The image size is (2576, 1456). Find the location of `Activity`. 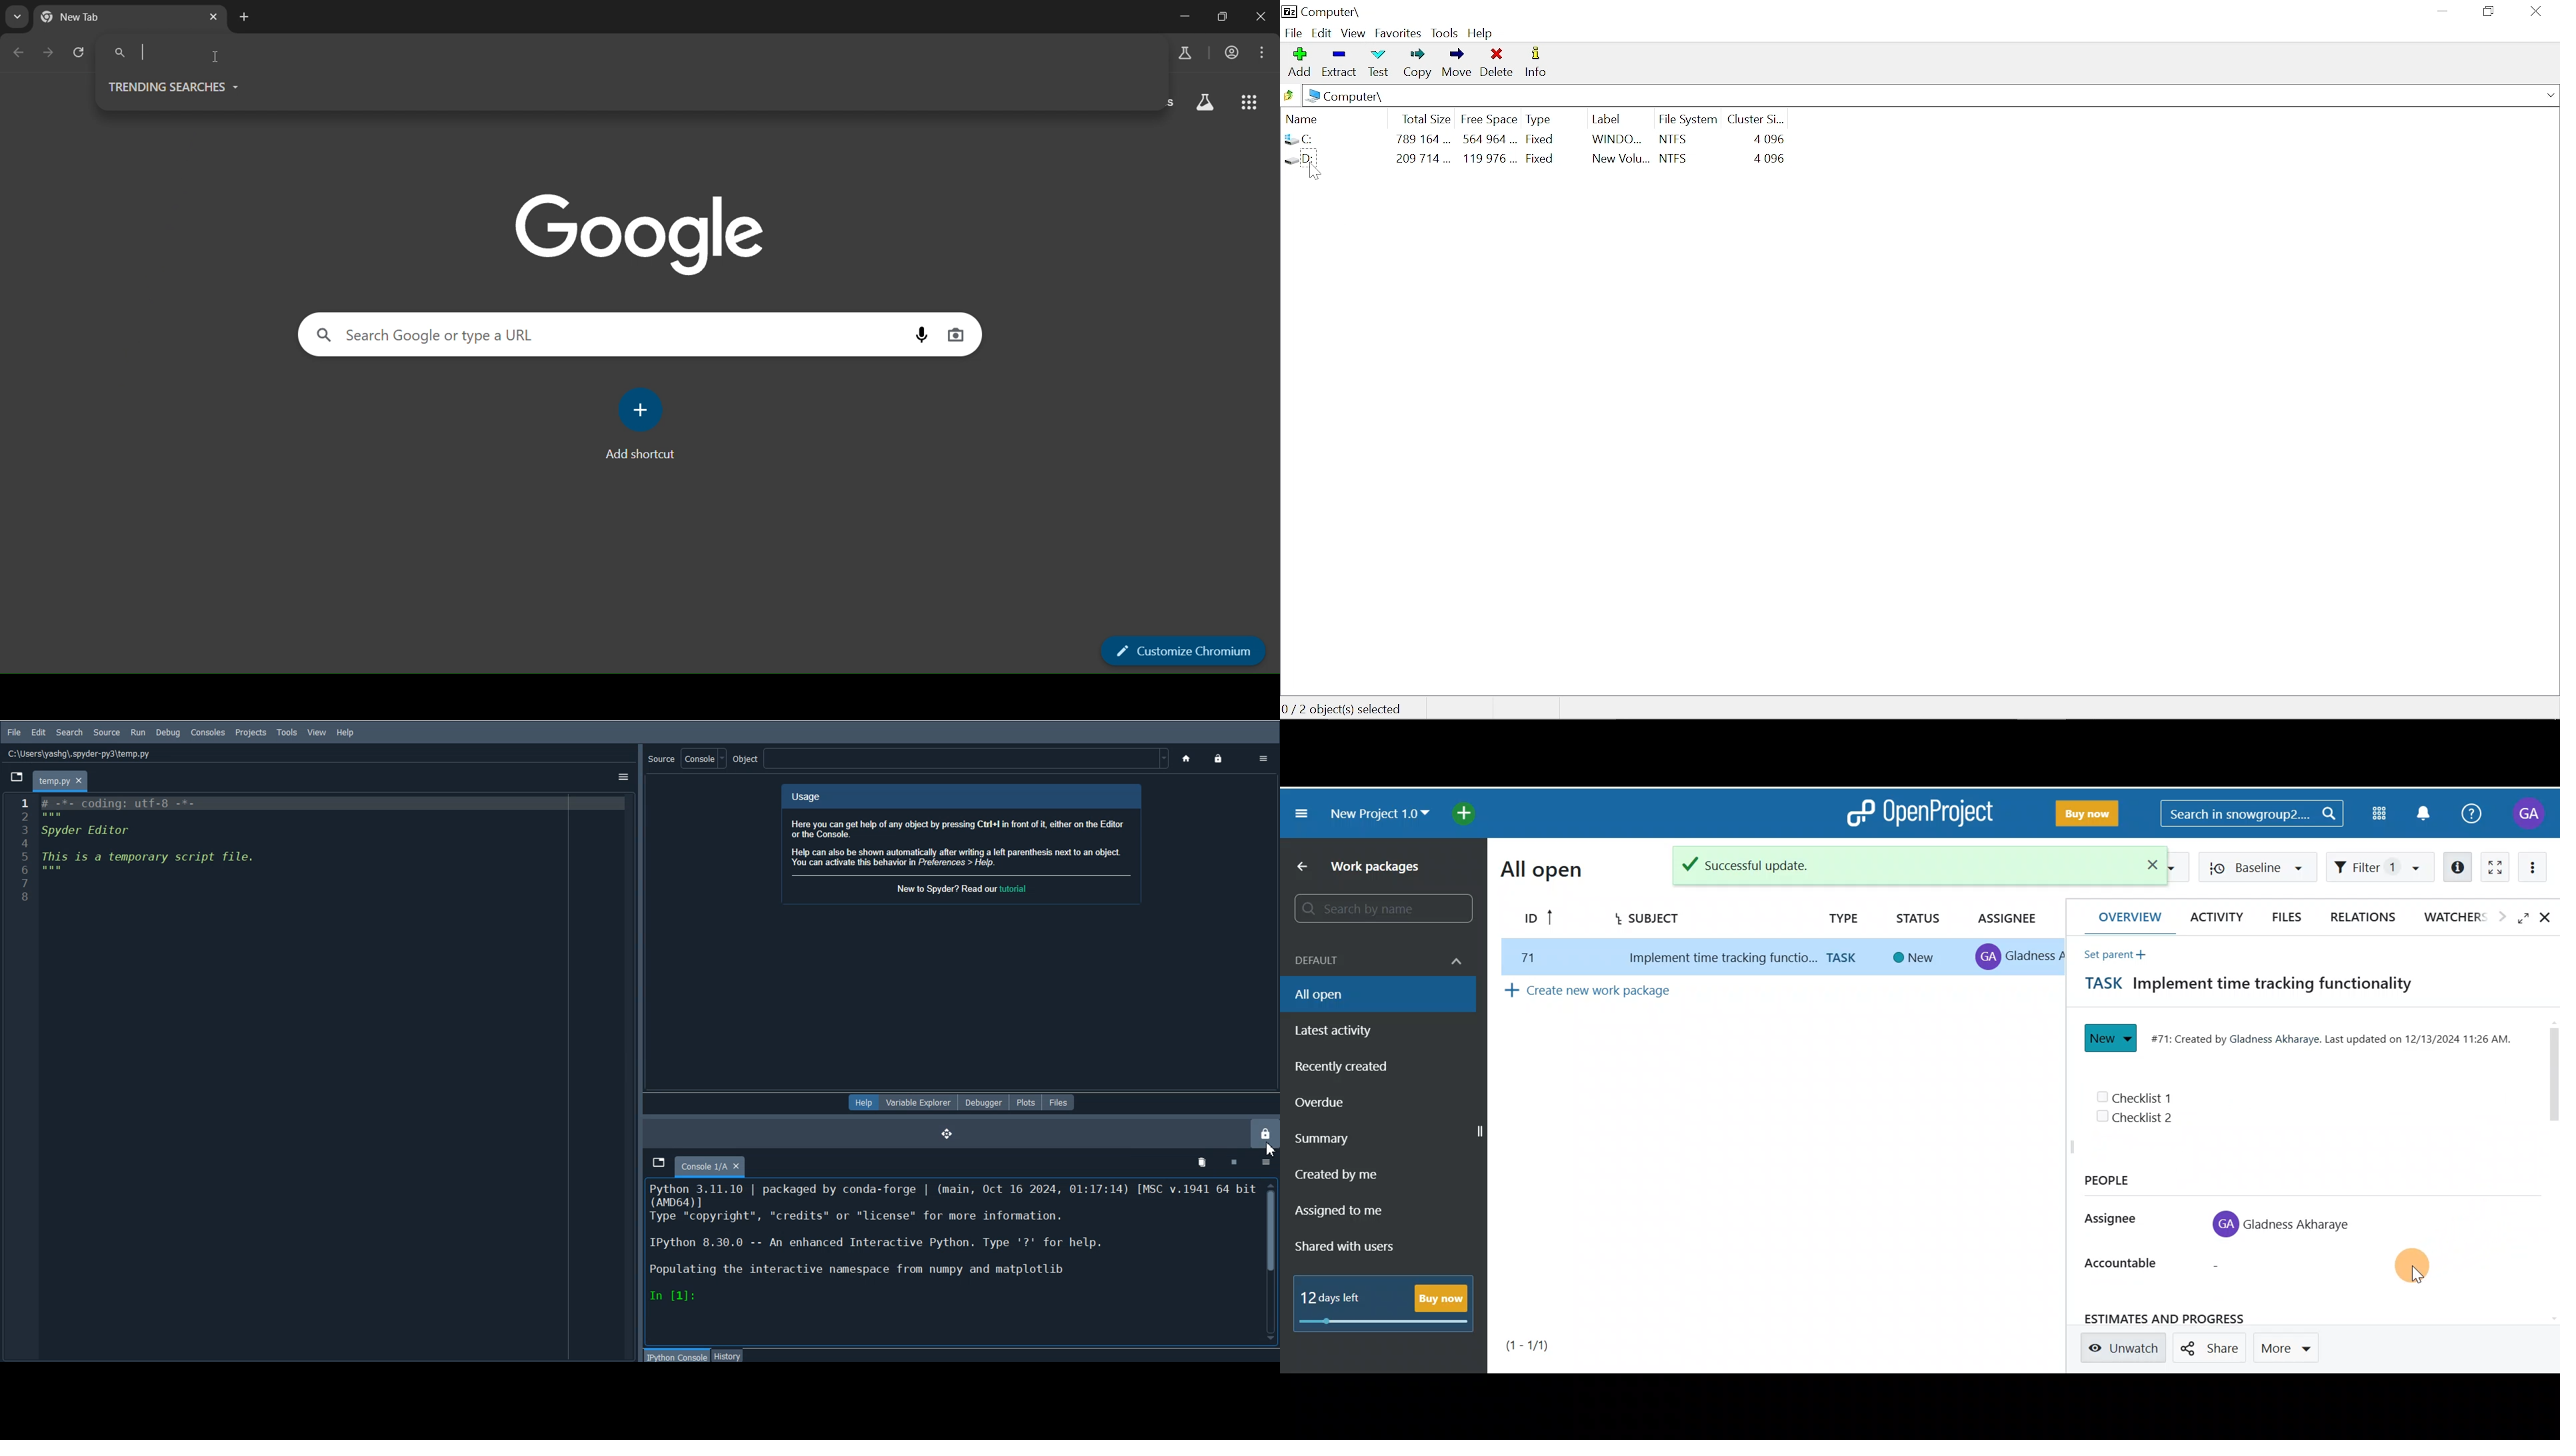

Activity is located at coordinates (2213, 917).